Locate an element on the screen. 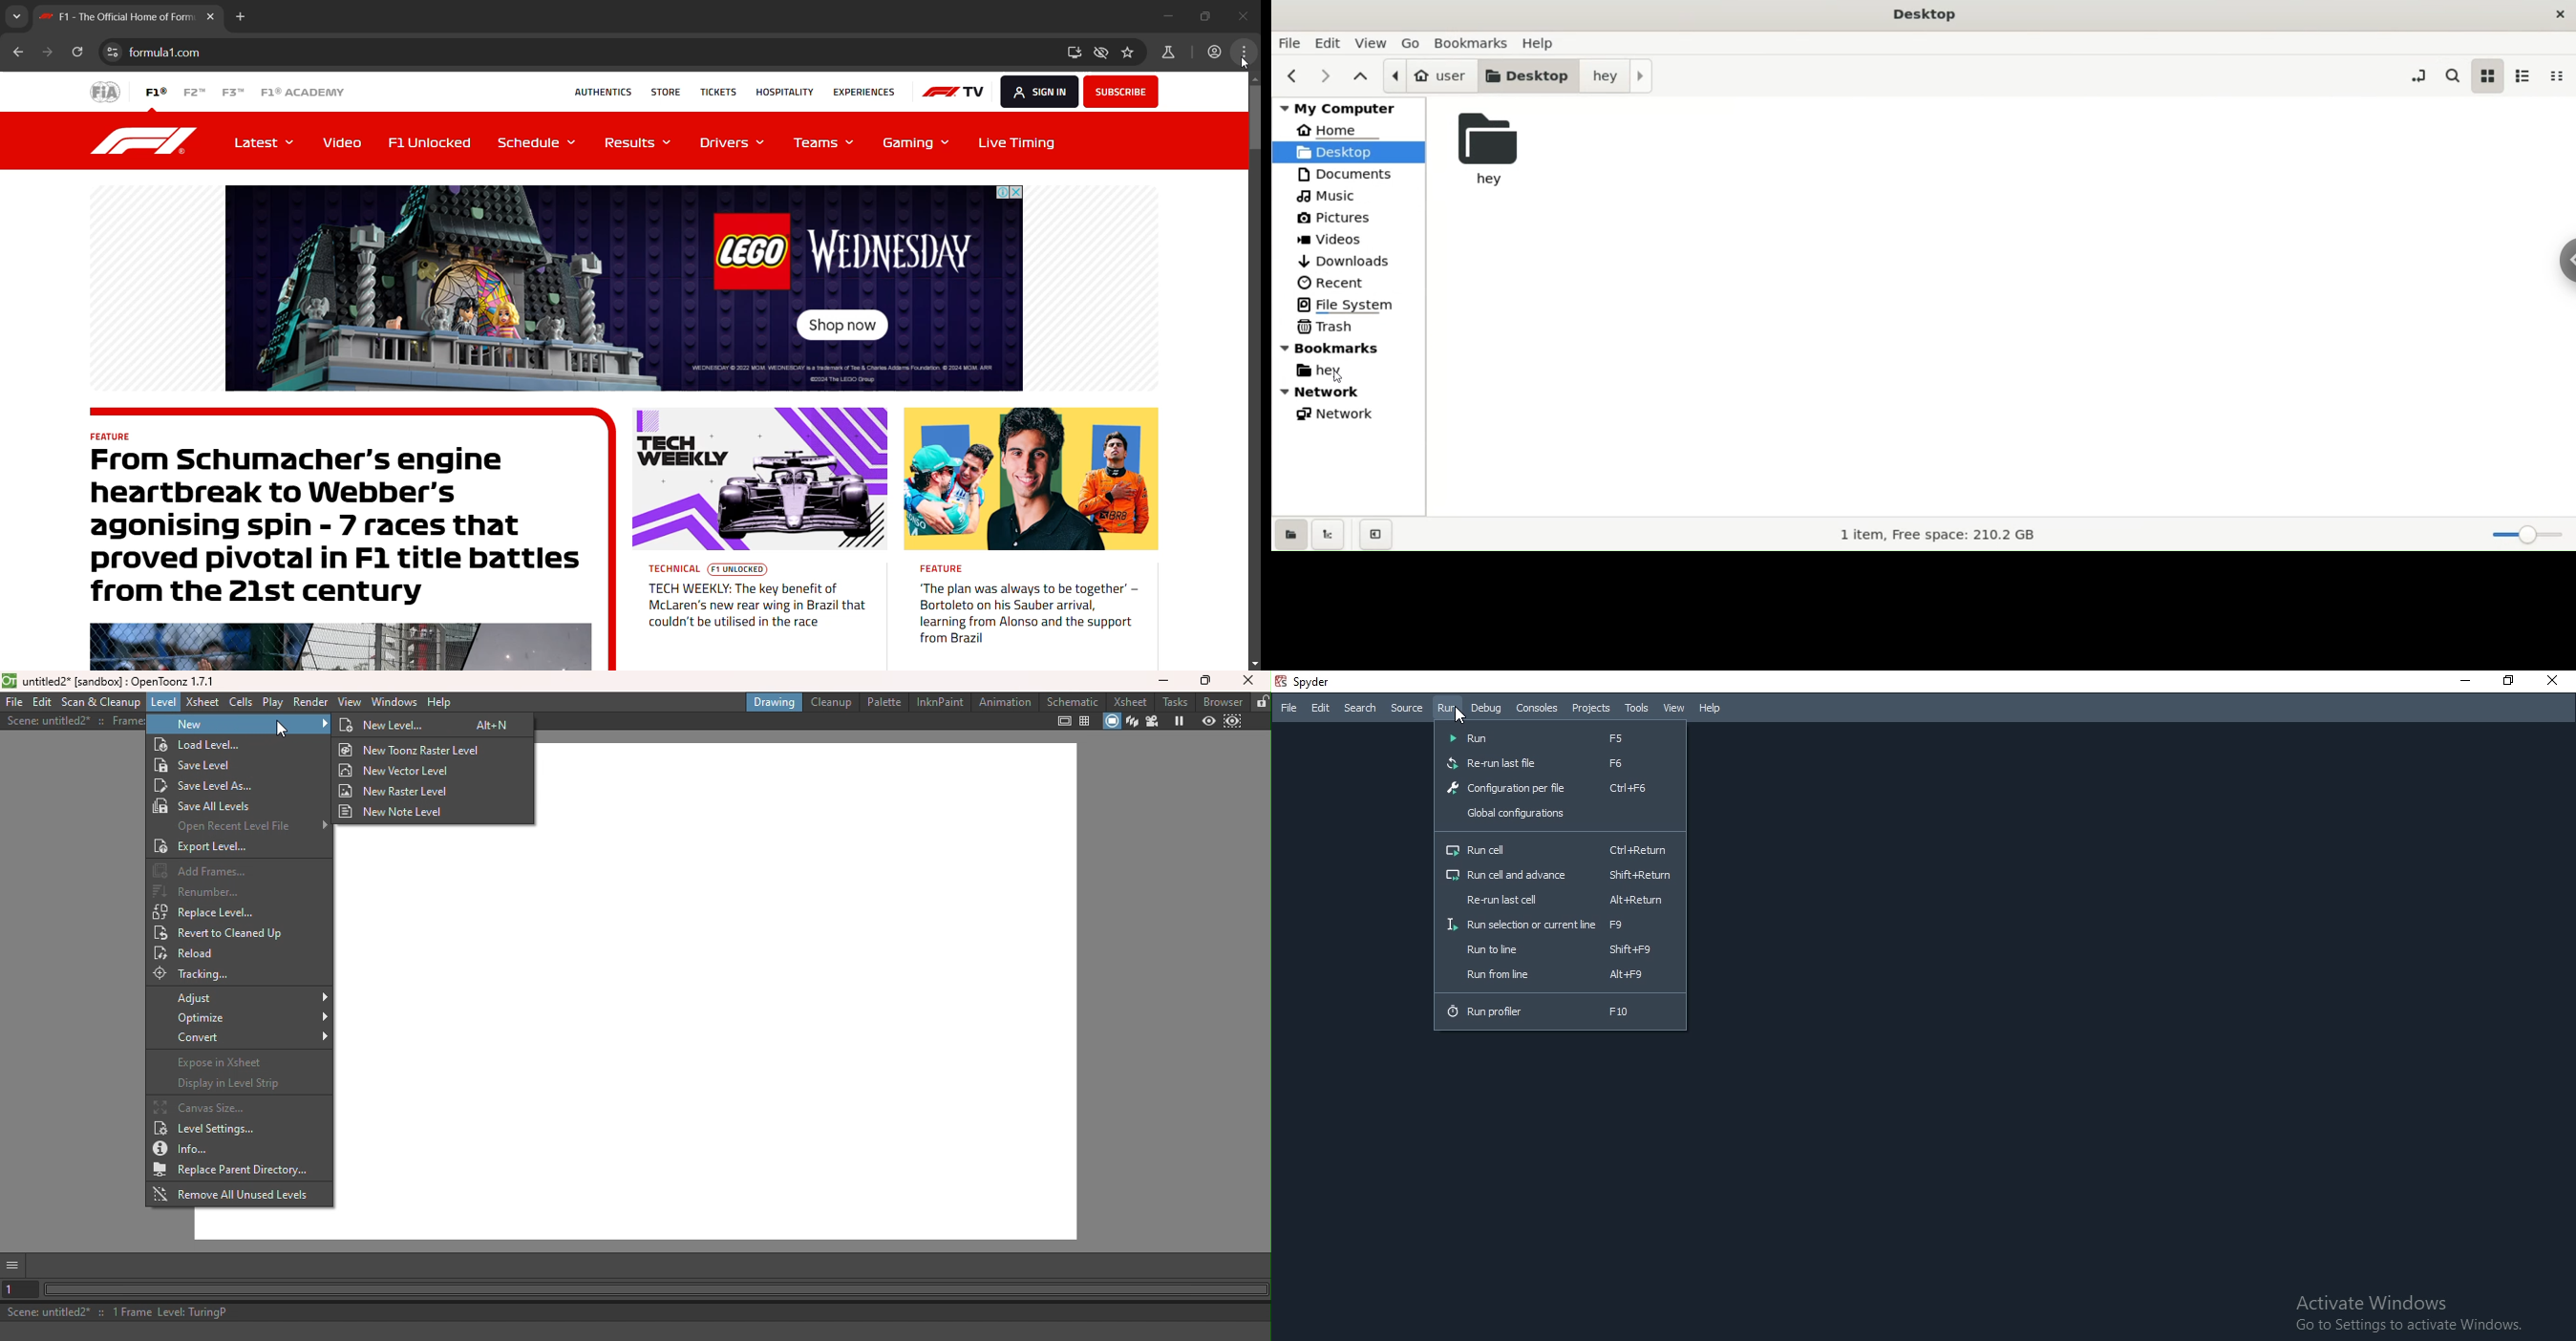 This screenshot has width=2576, height=1344. View is located at coordinates (1674, 709).